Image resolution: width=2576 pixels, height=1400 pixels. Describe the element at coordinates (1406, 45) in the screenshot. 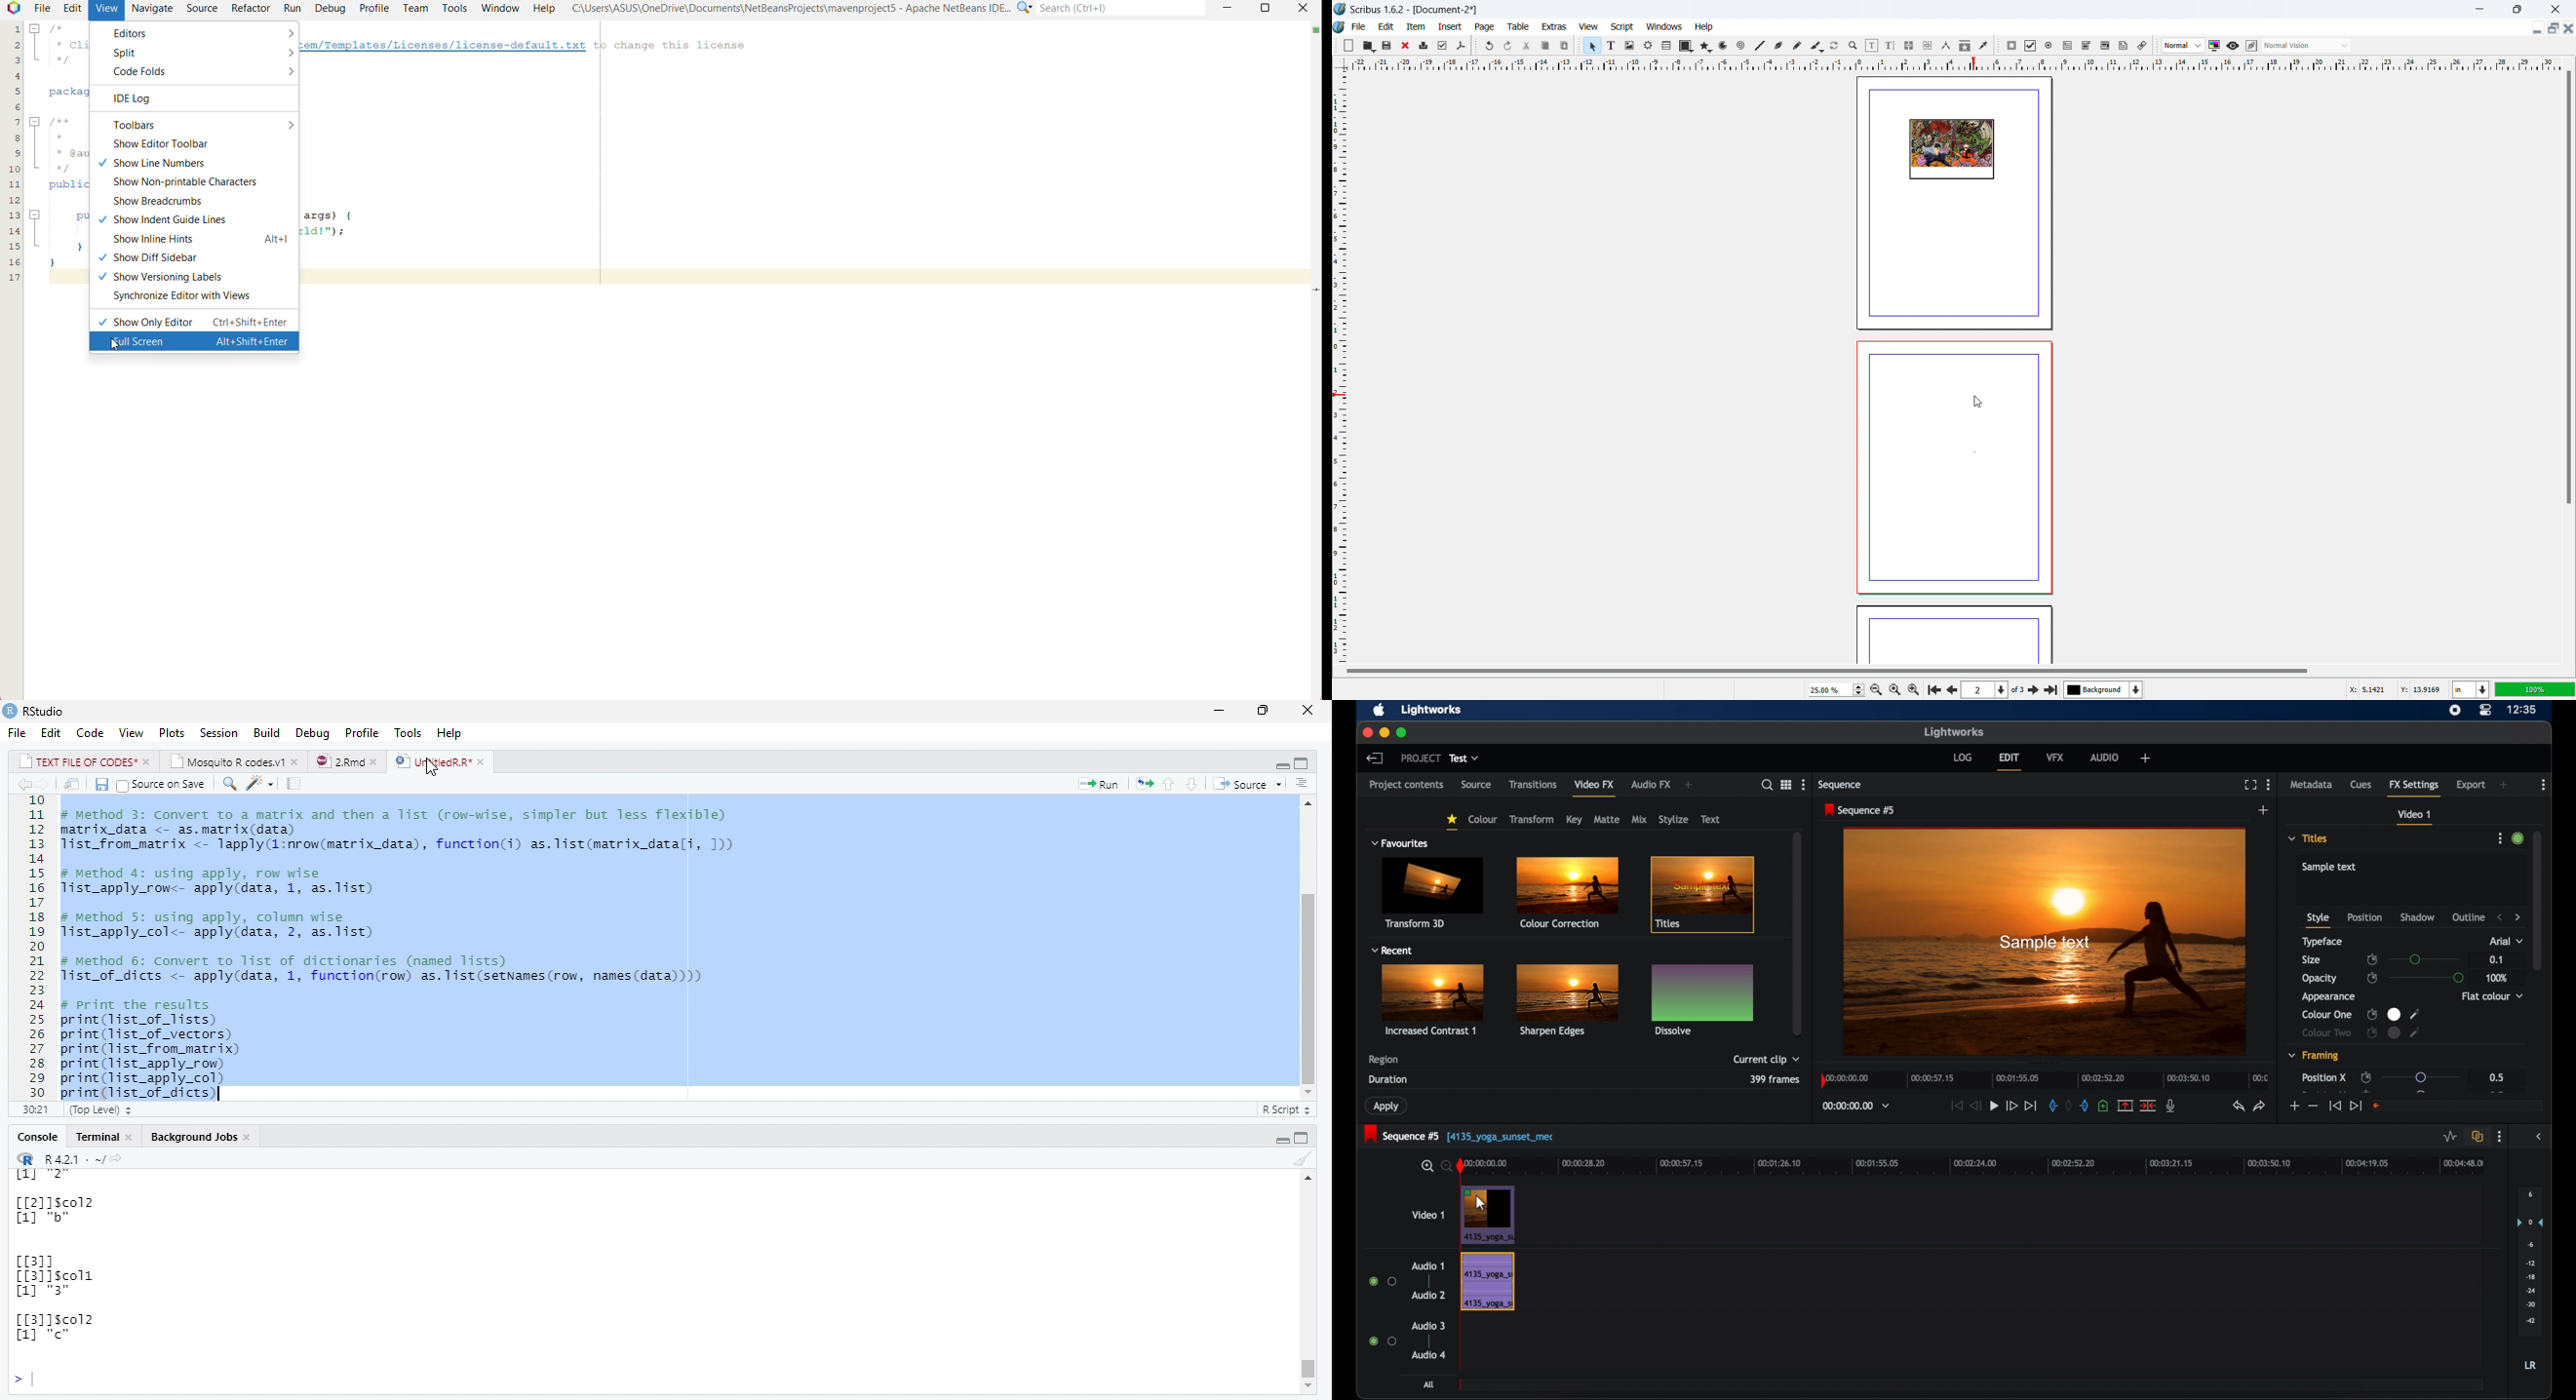

I see `close` at that location.